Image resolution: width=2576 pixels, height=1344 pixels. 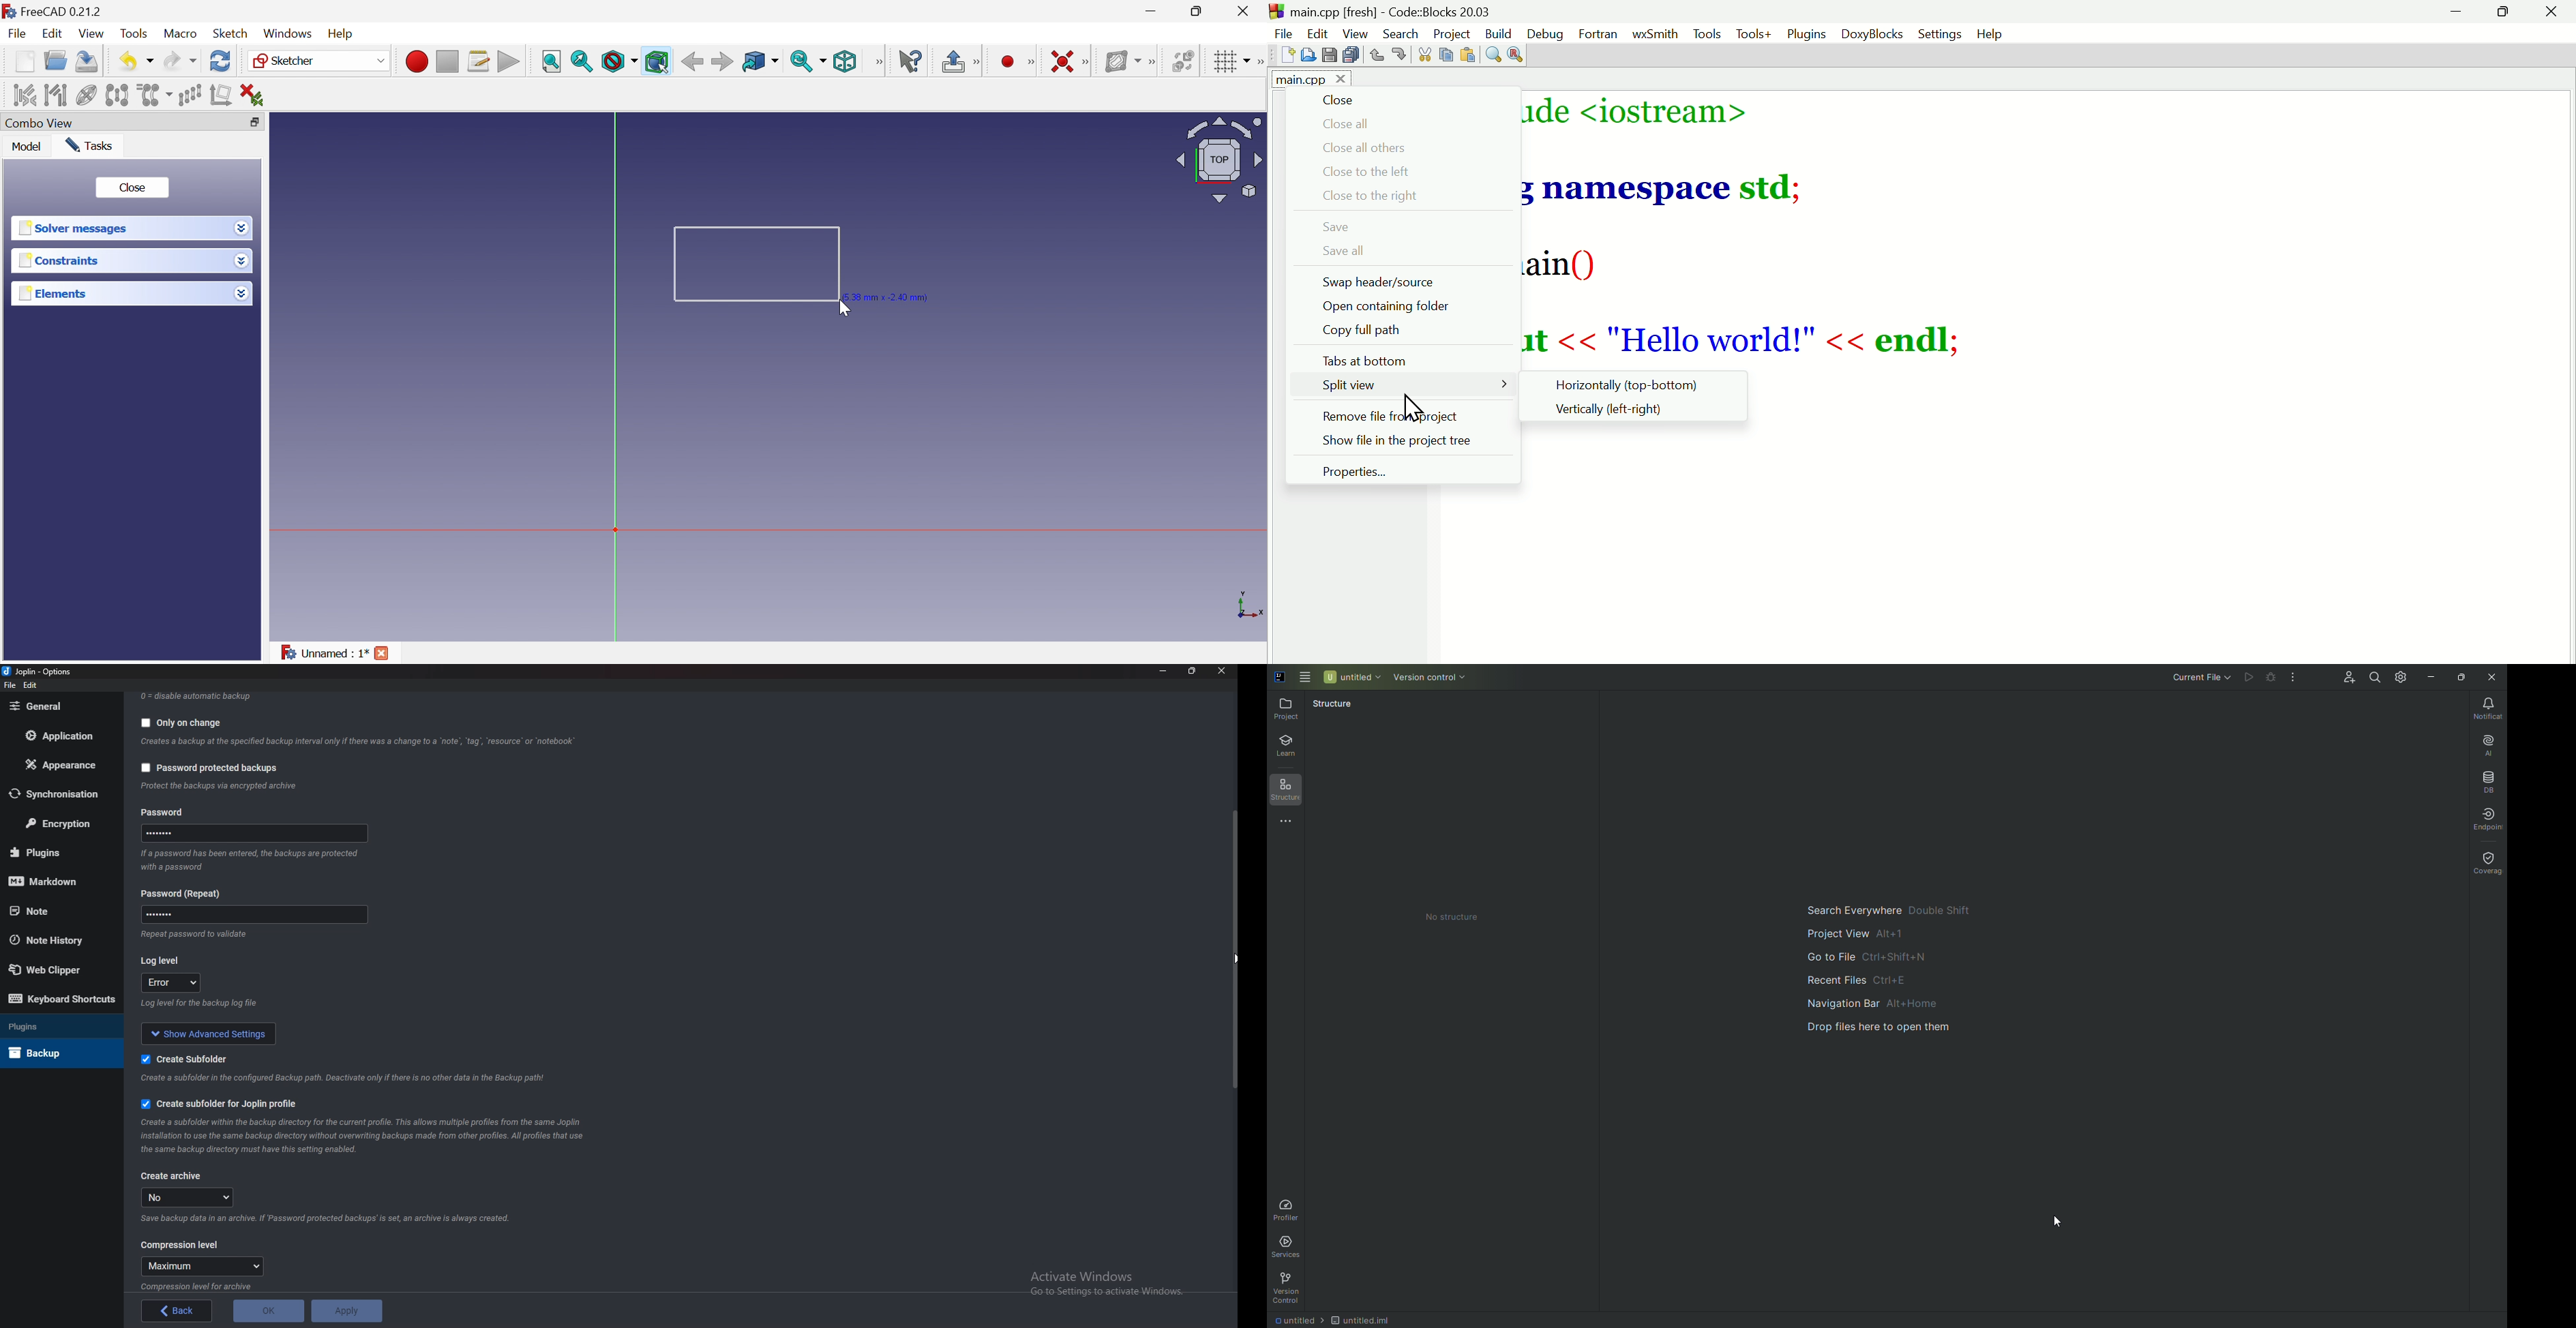 I want to click on Sketcher, so click(x=318, y=60).